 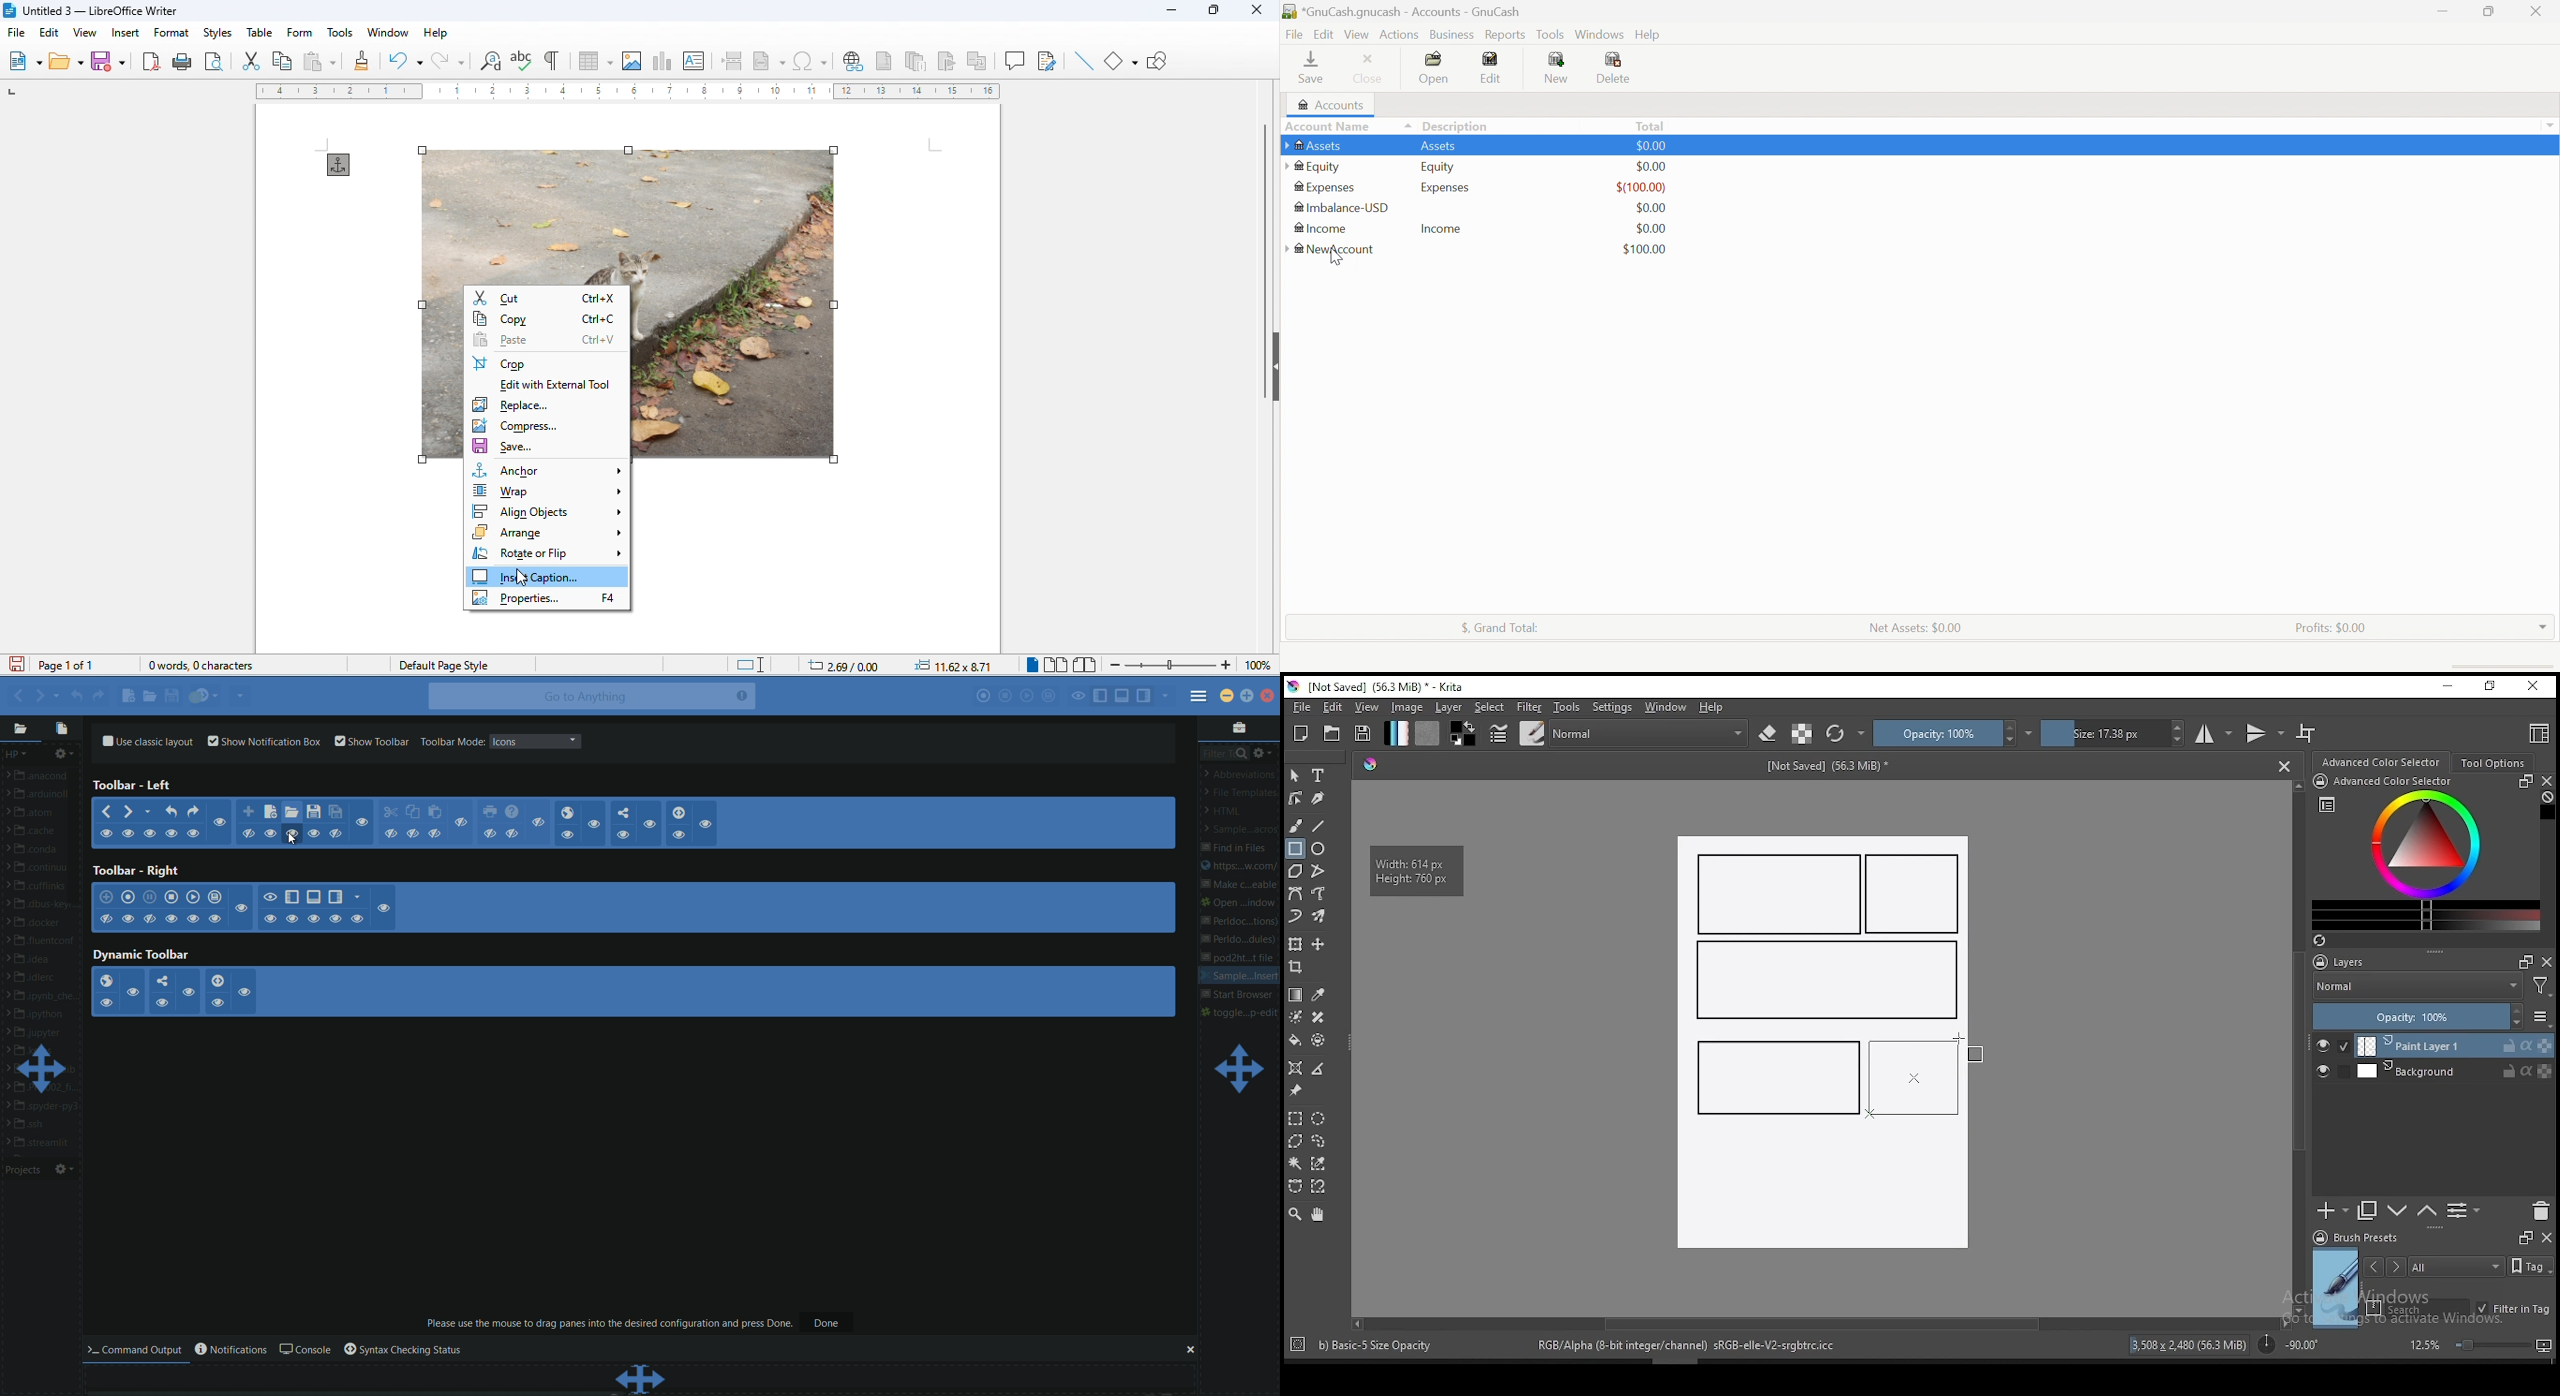 I want to click on bezier curve tool, so click(x=1294, y=895).